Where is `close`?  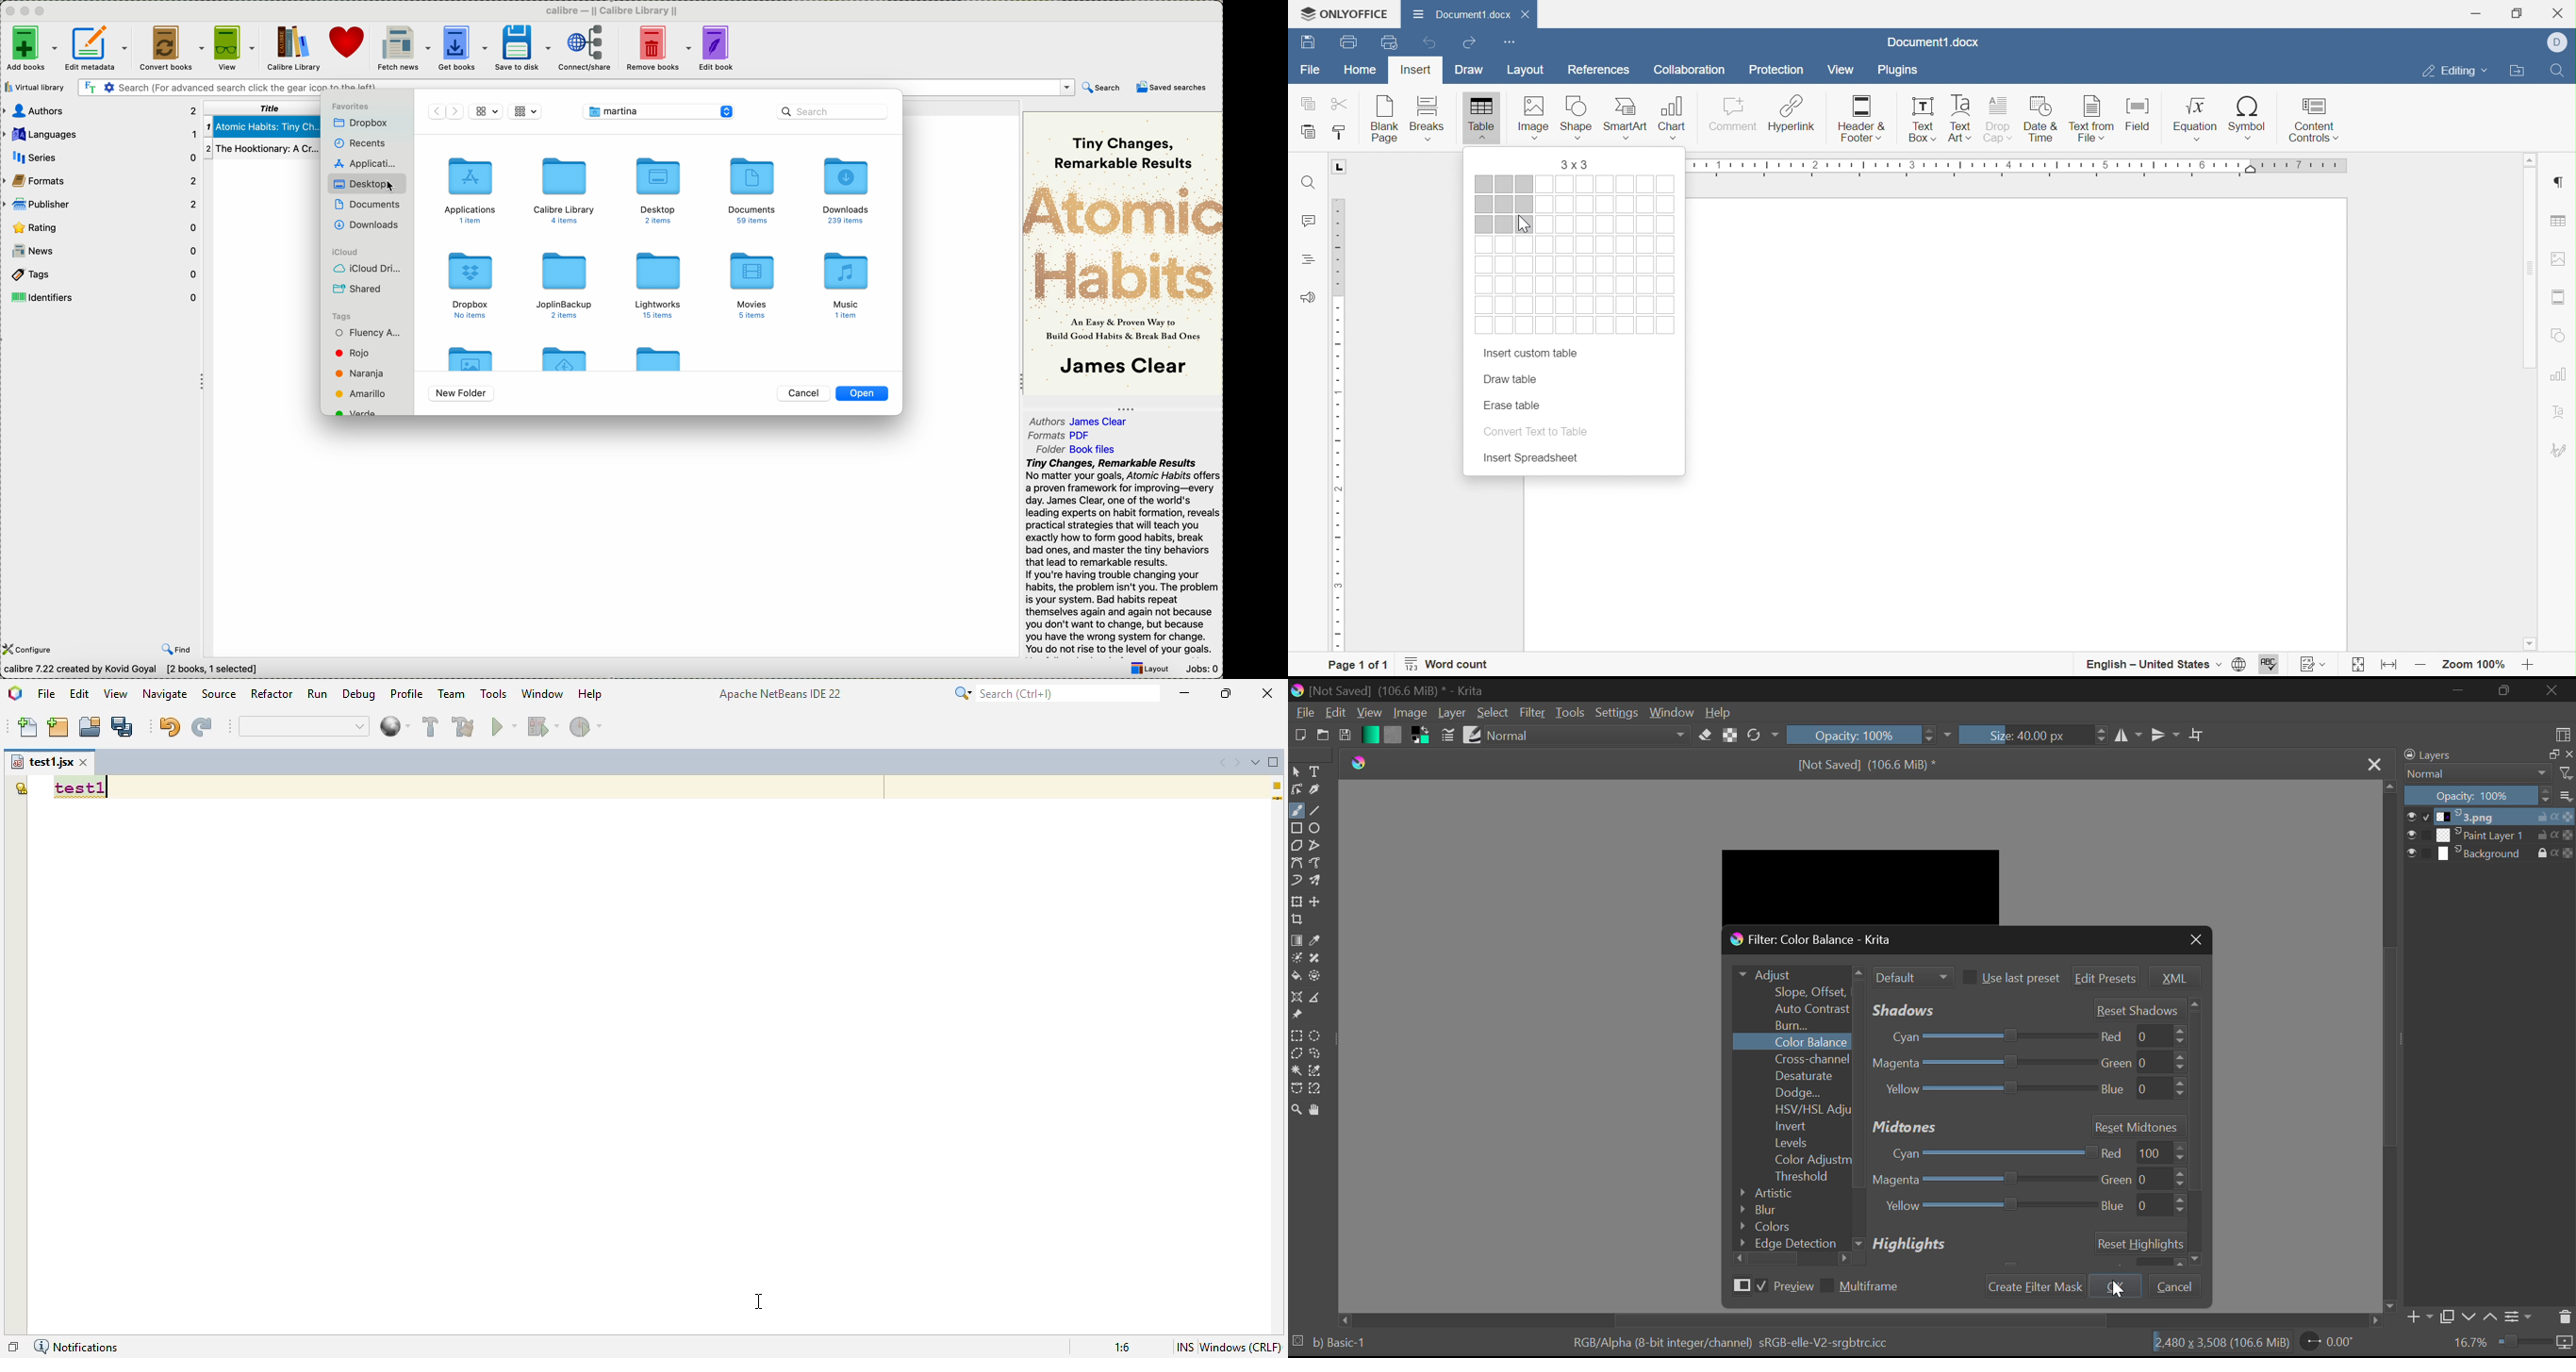
close is located at coordinates (2568, 755).